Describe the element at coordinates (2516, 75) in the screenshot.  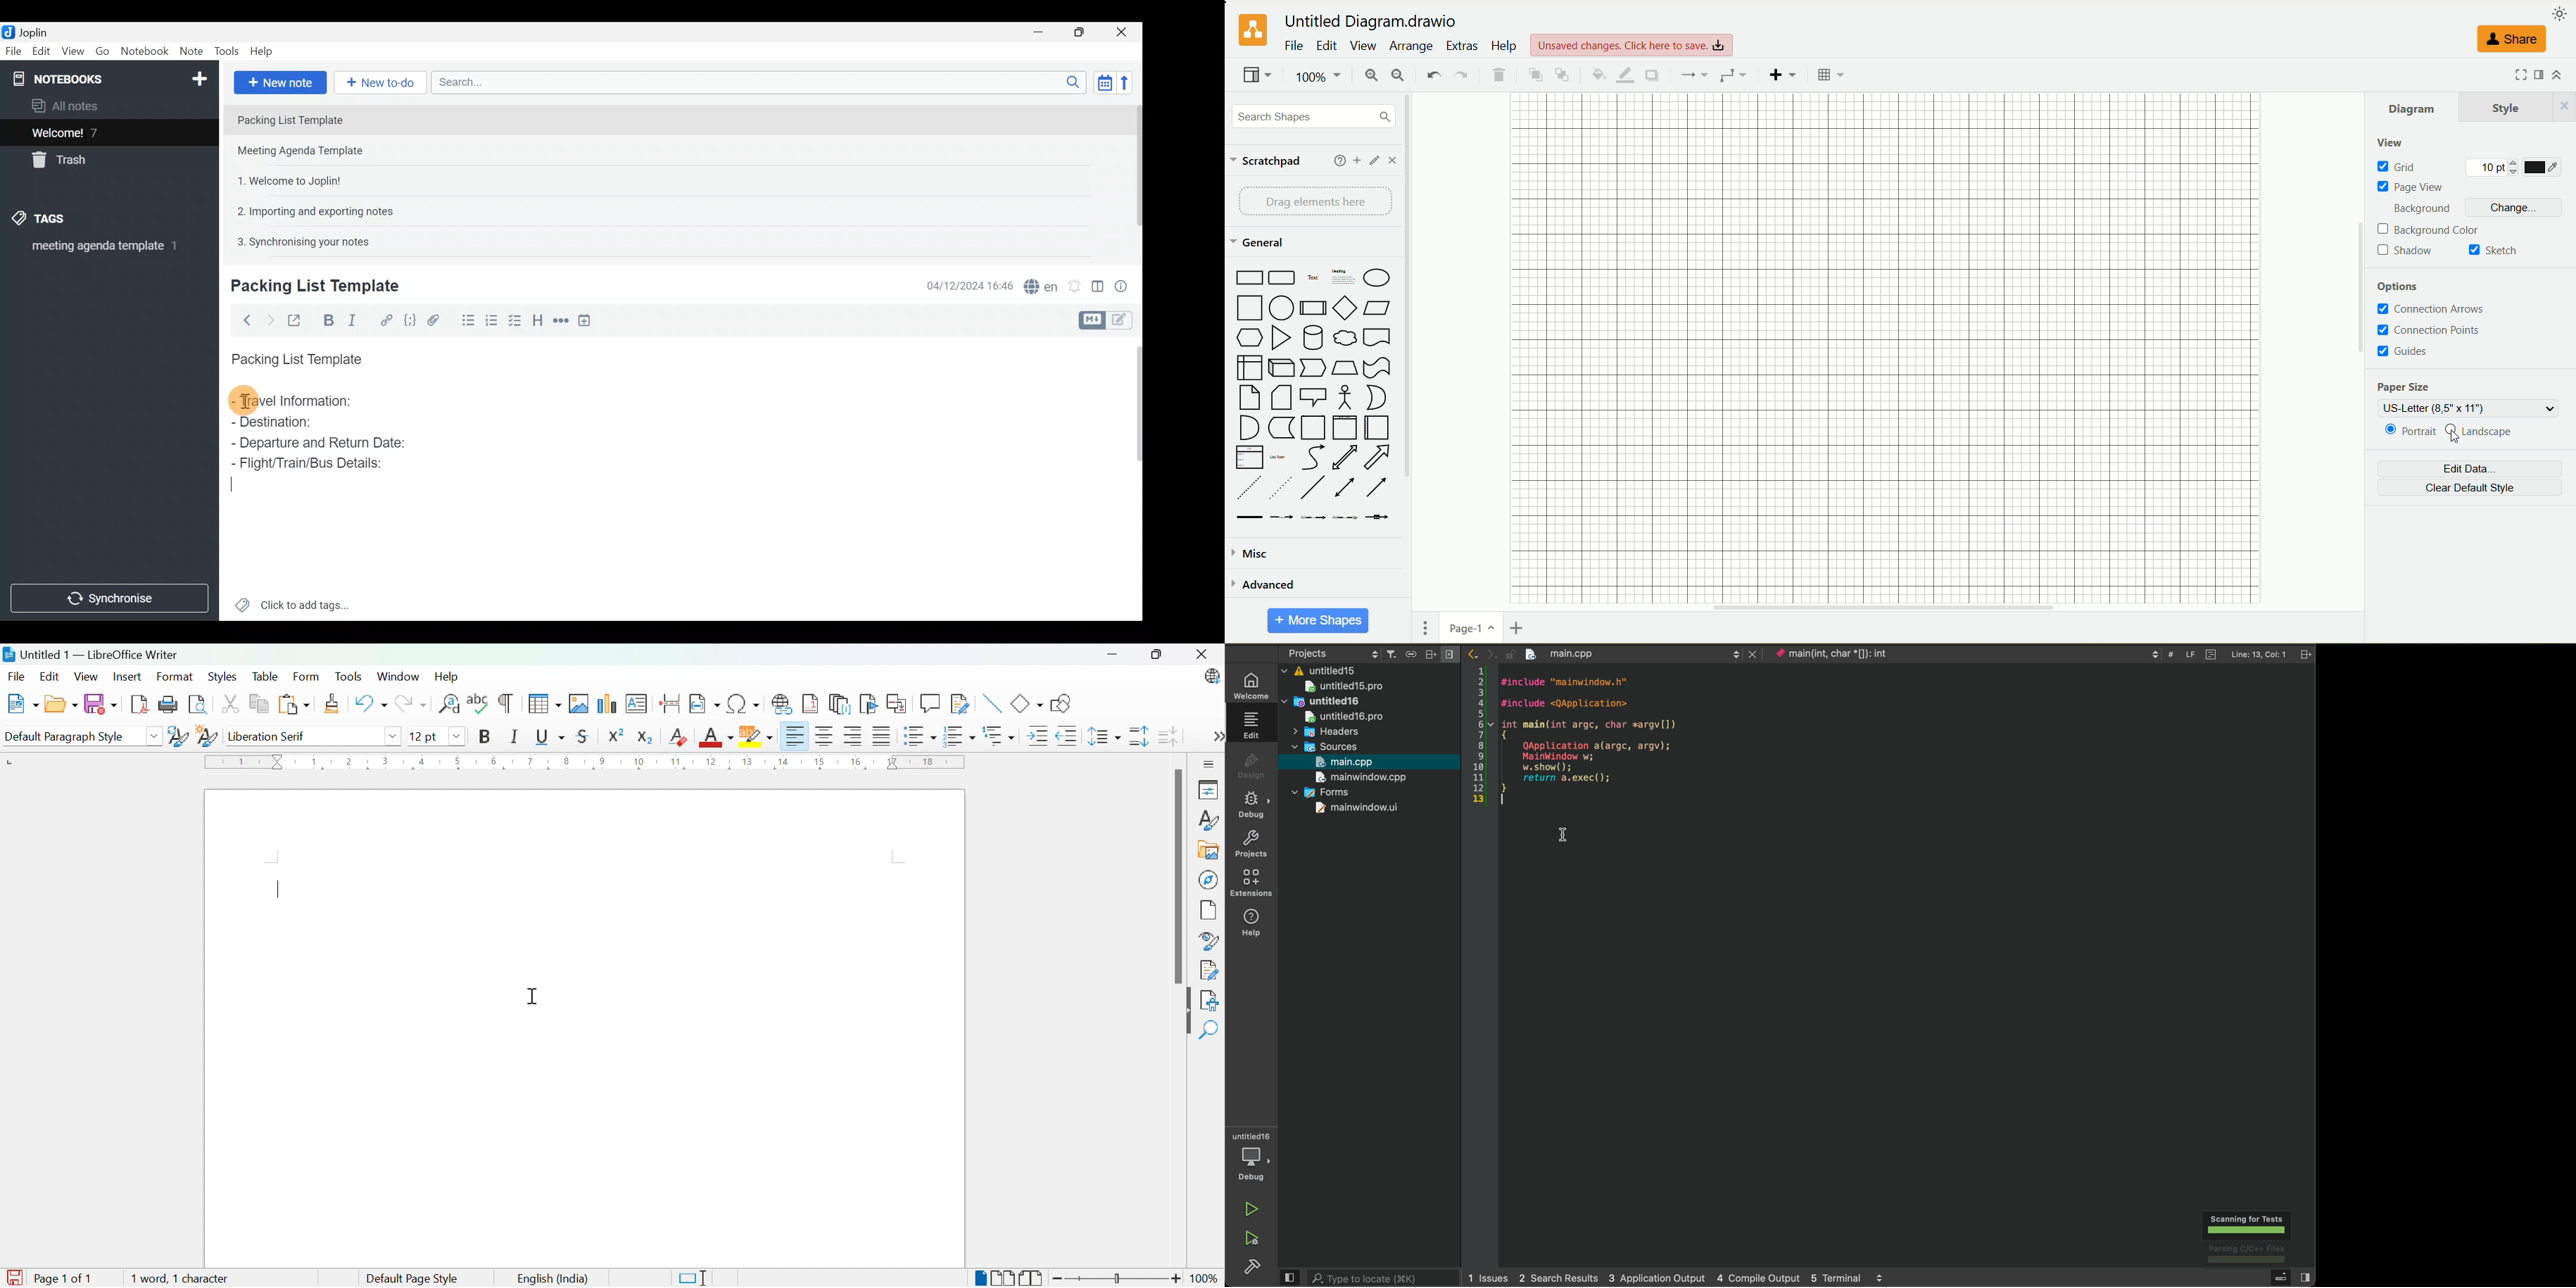
I see `fullscreen` at that location.